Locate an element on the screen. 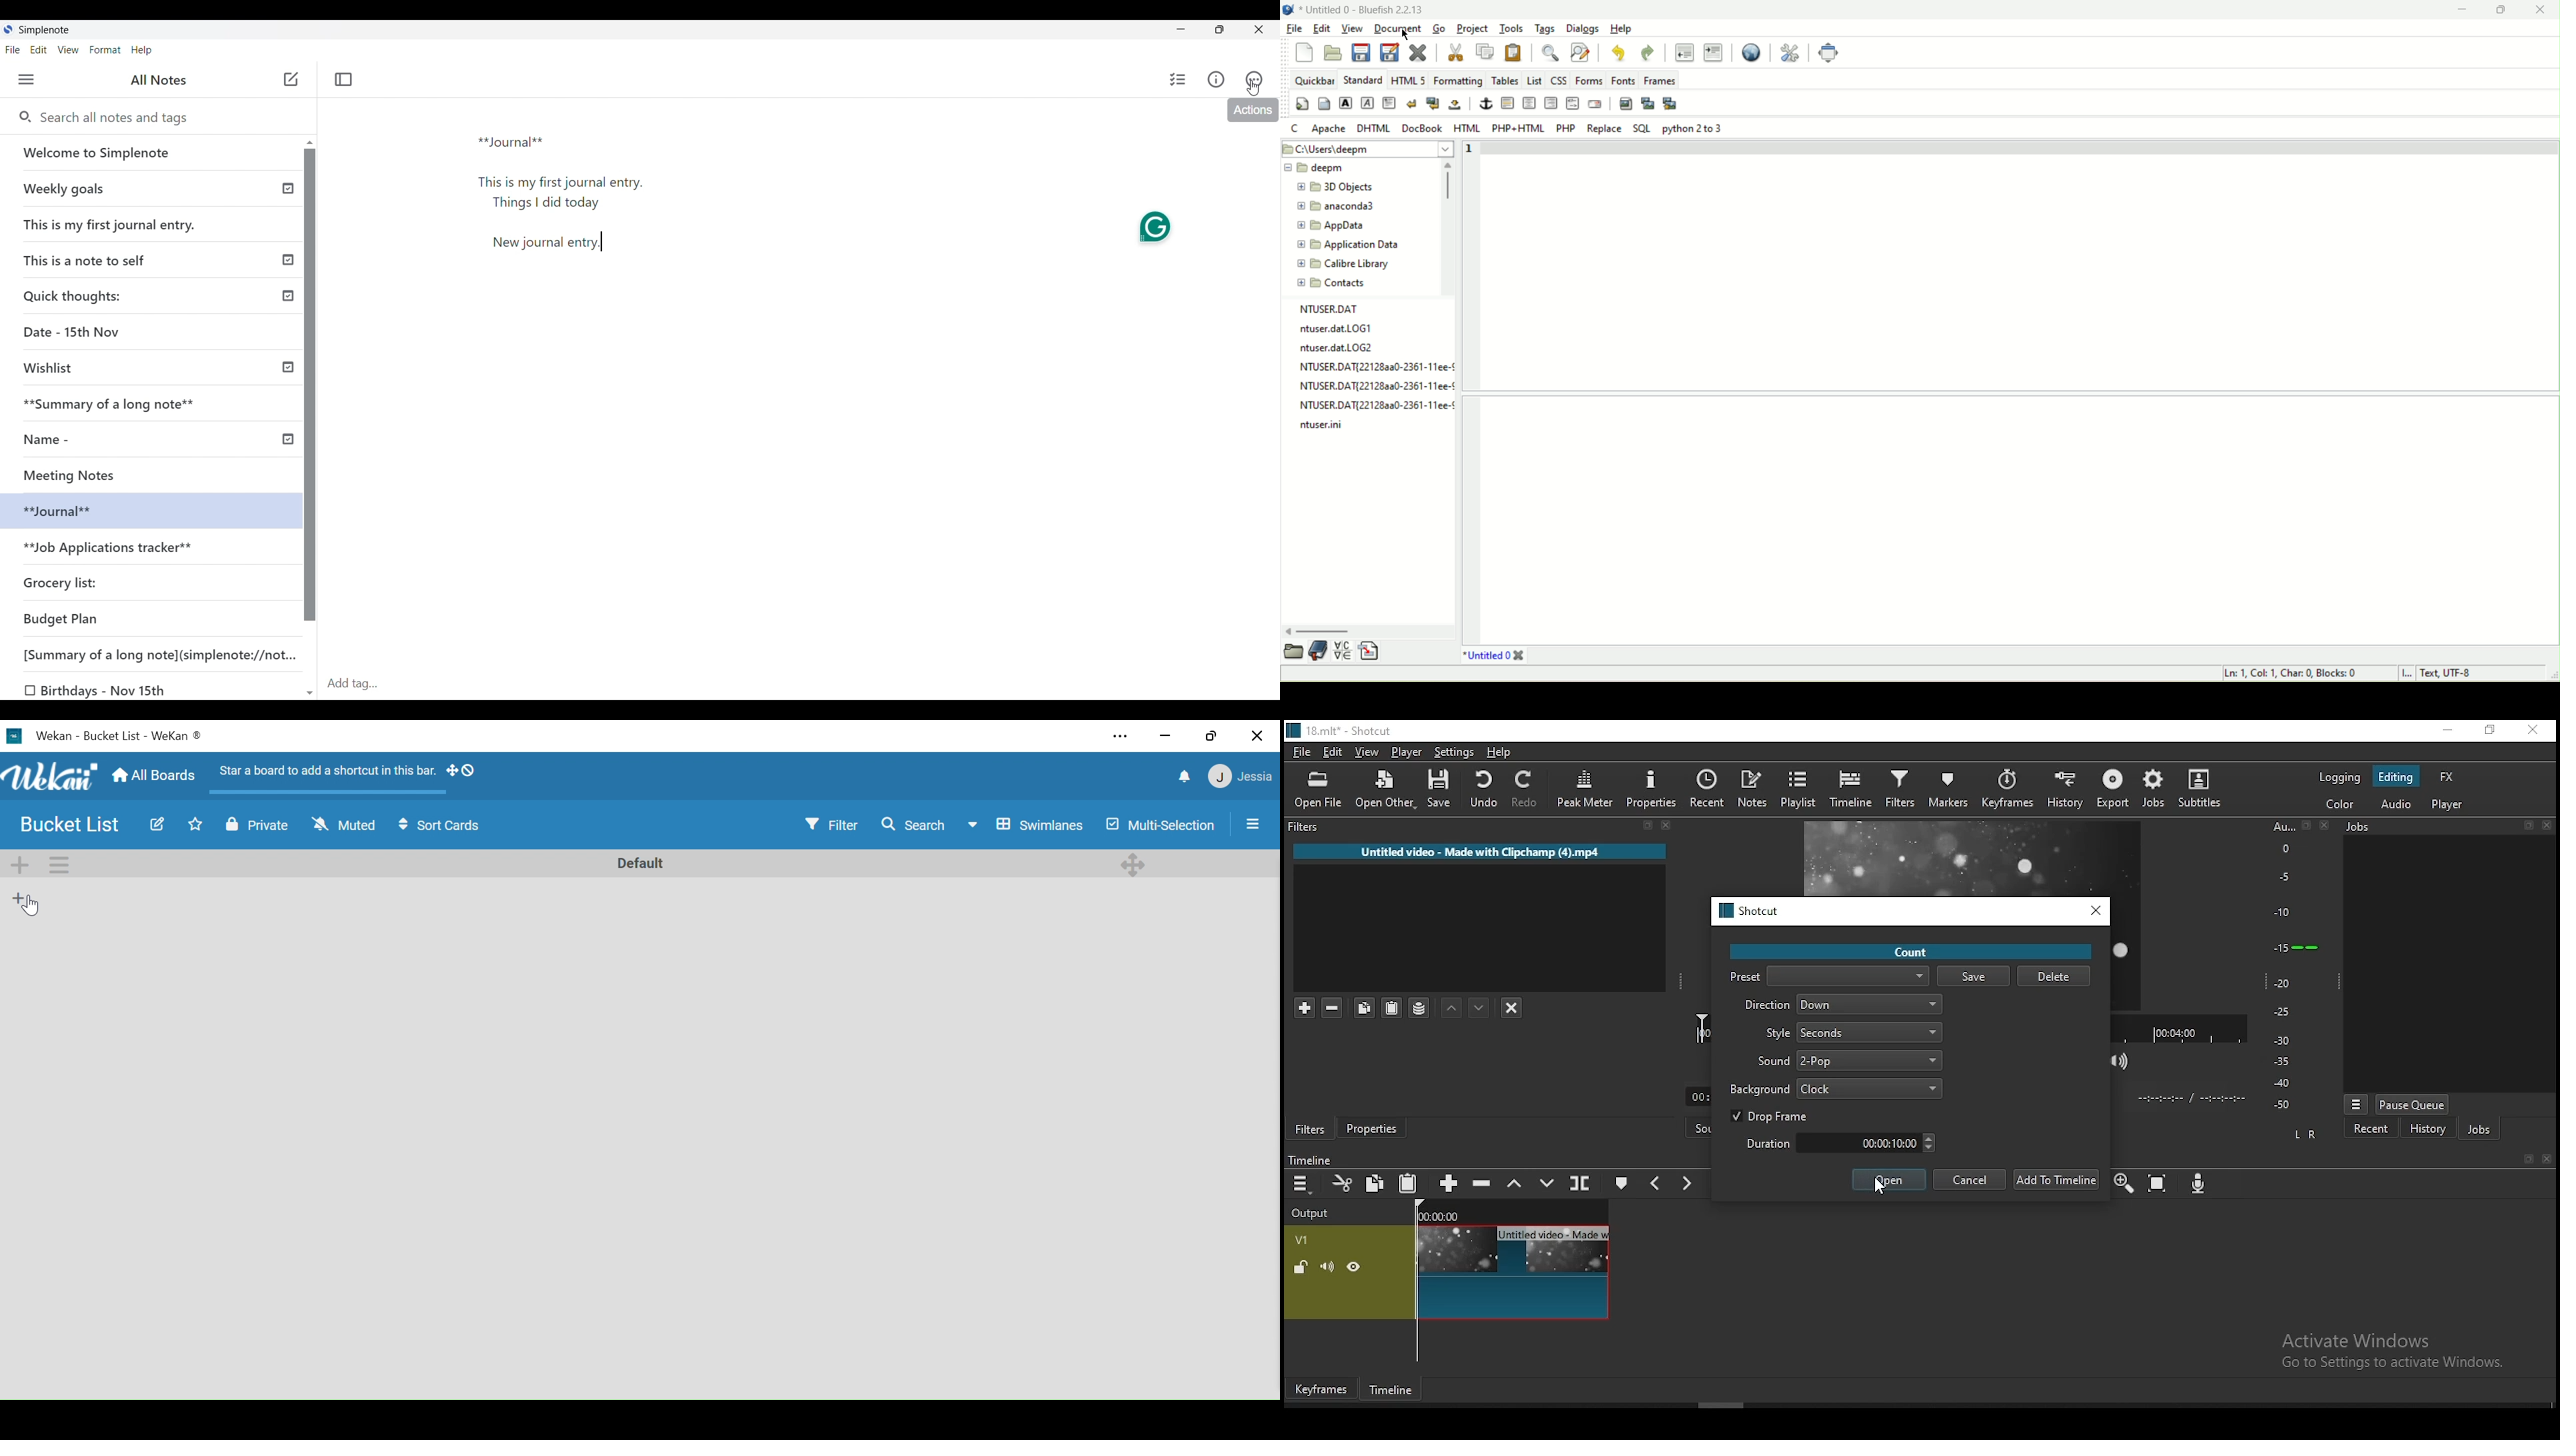 Image resolution: width=2576 pixels, height=1456 pixels. Published notes indicated by check icon is located at coordinates (288, 314).